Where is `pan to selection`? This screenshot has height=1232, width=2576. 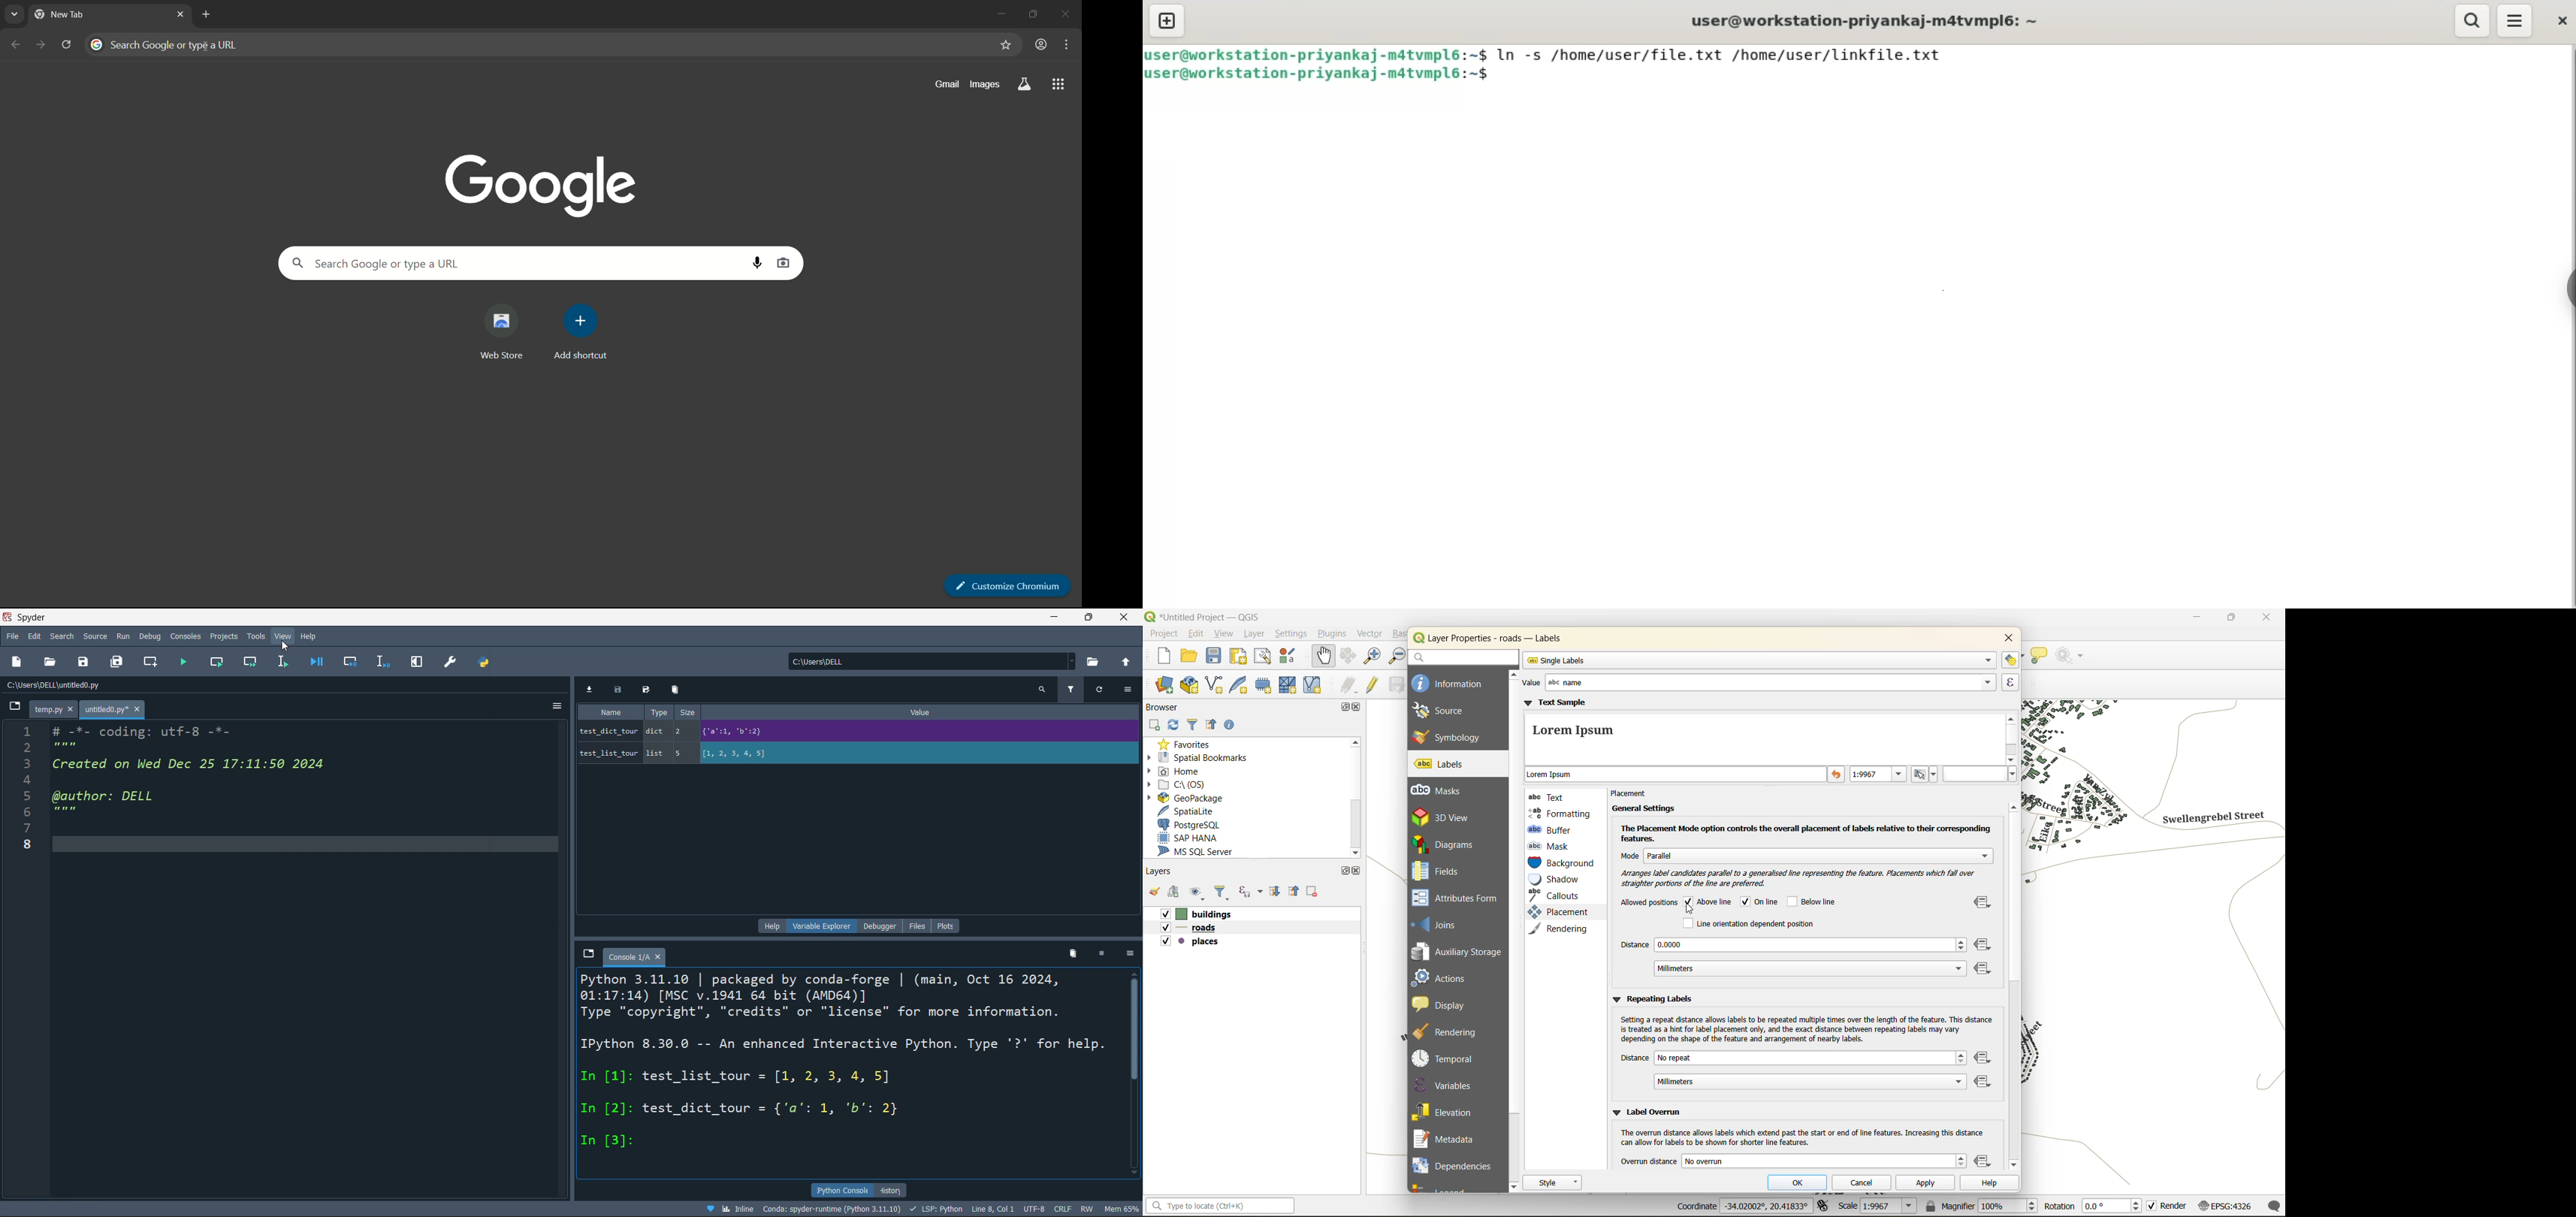 pan to selection is located at coordinates (1349, 657).